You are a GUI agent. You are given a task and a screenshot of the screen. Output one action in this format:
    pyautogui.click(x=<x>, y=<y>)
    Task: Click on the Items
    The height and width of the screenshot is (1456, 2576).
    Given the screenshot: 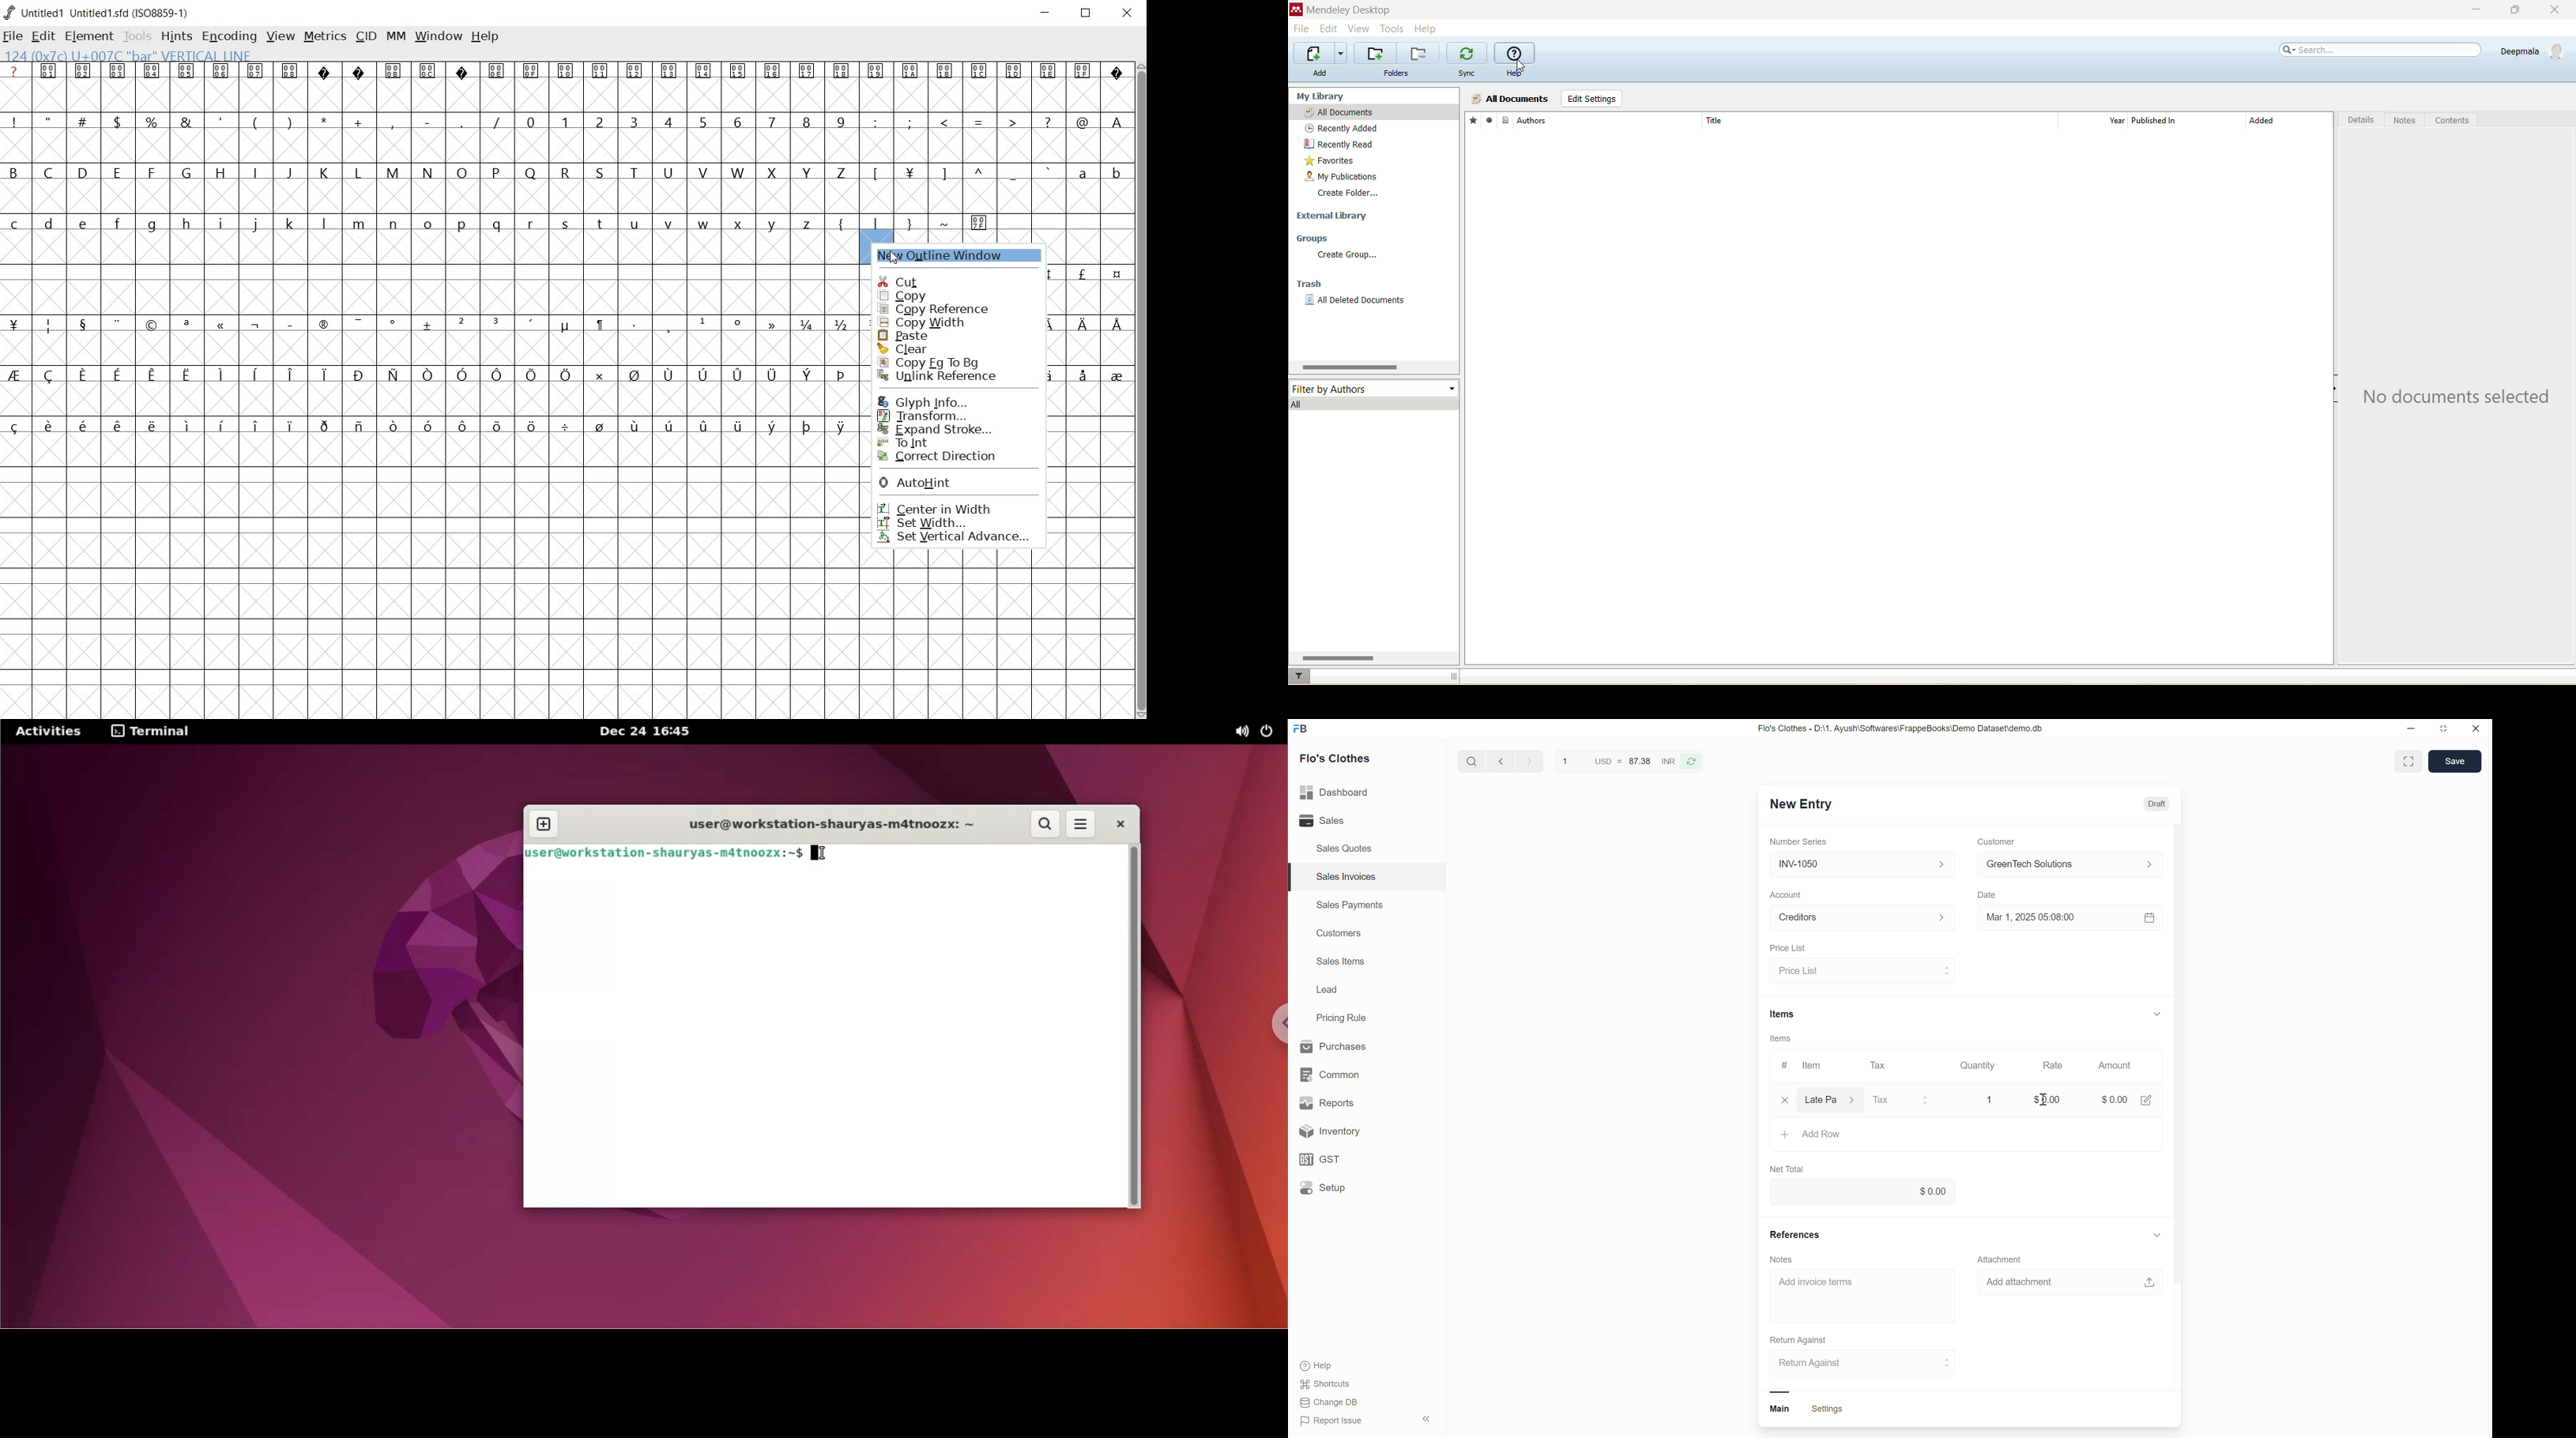 What is the action you would take?
    pyautogui.click(x=1782, y=1014)
    